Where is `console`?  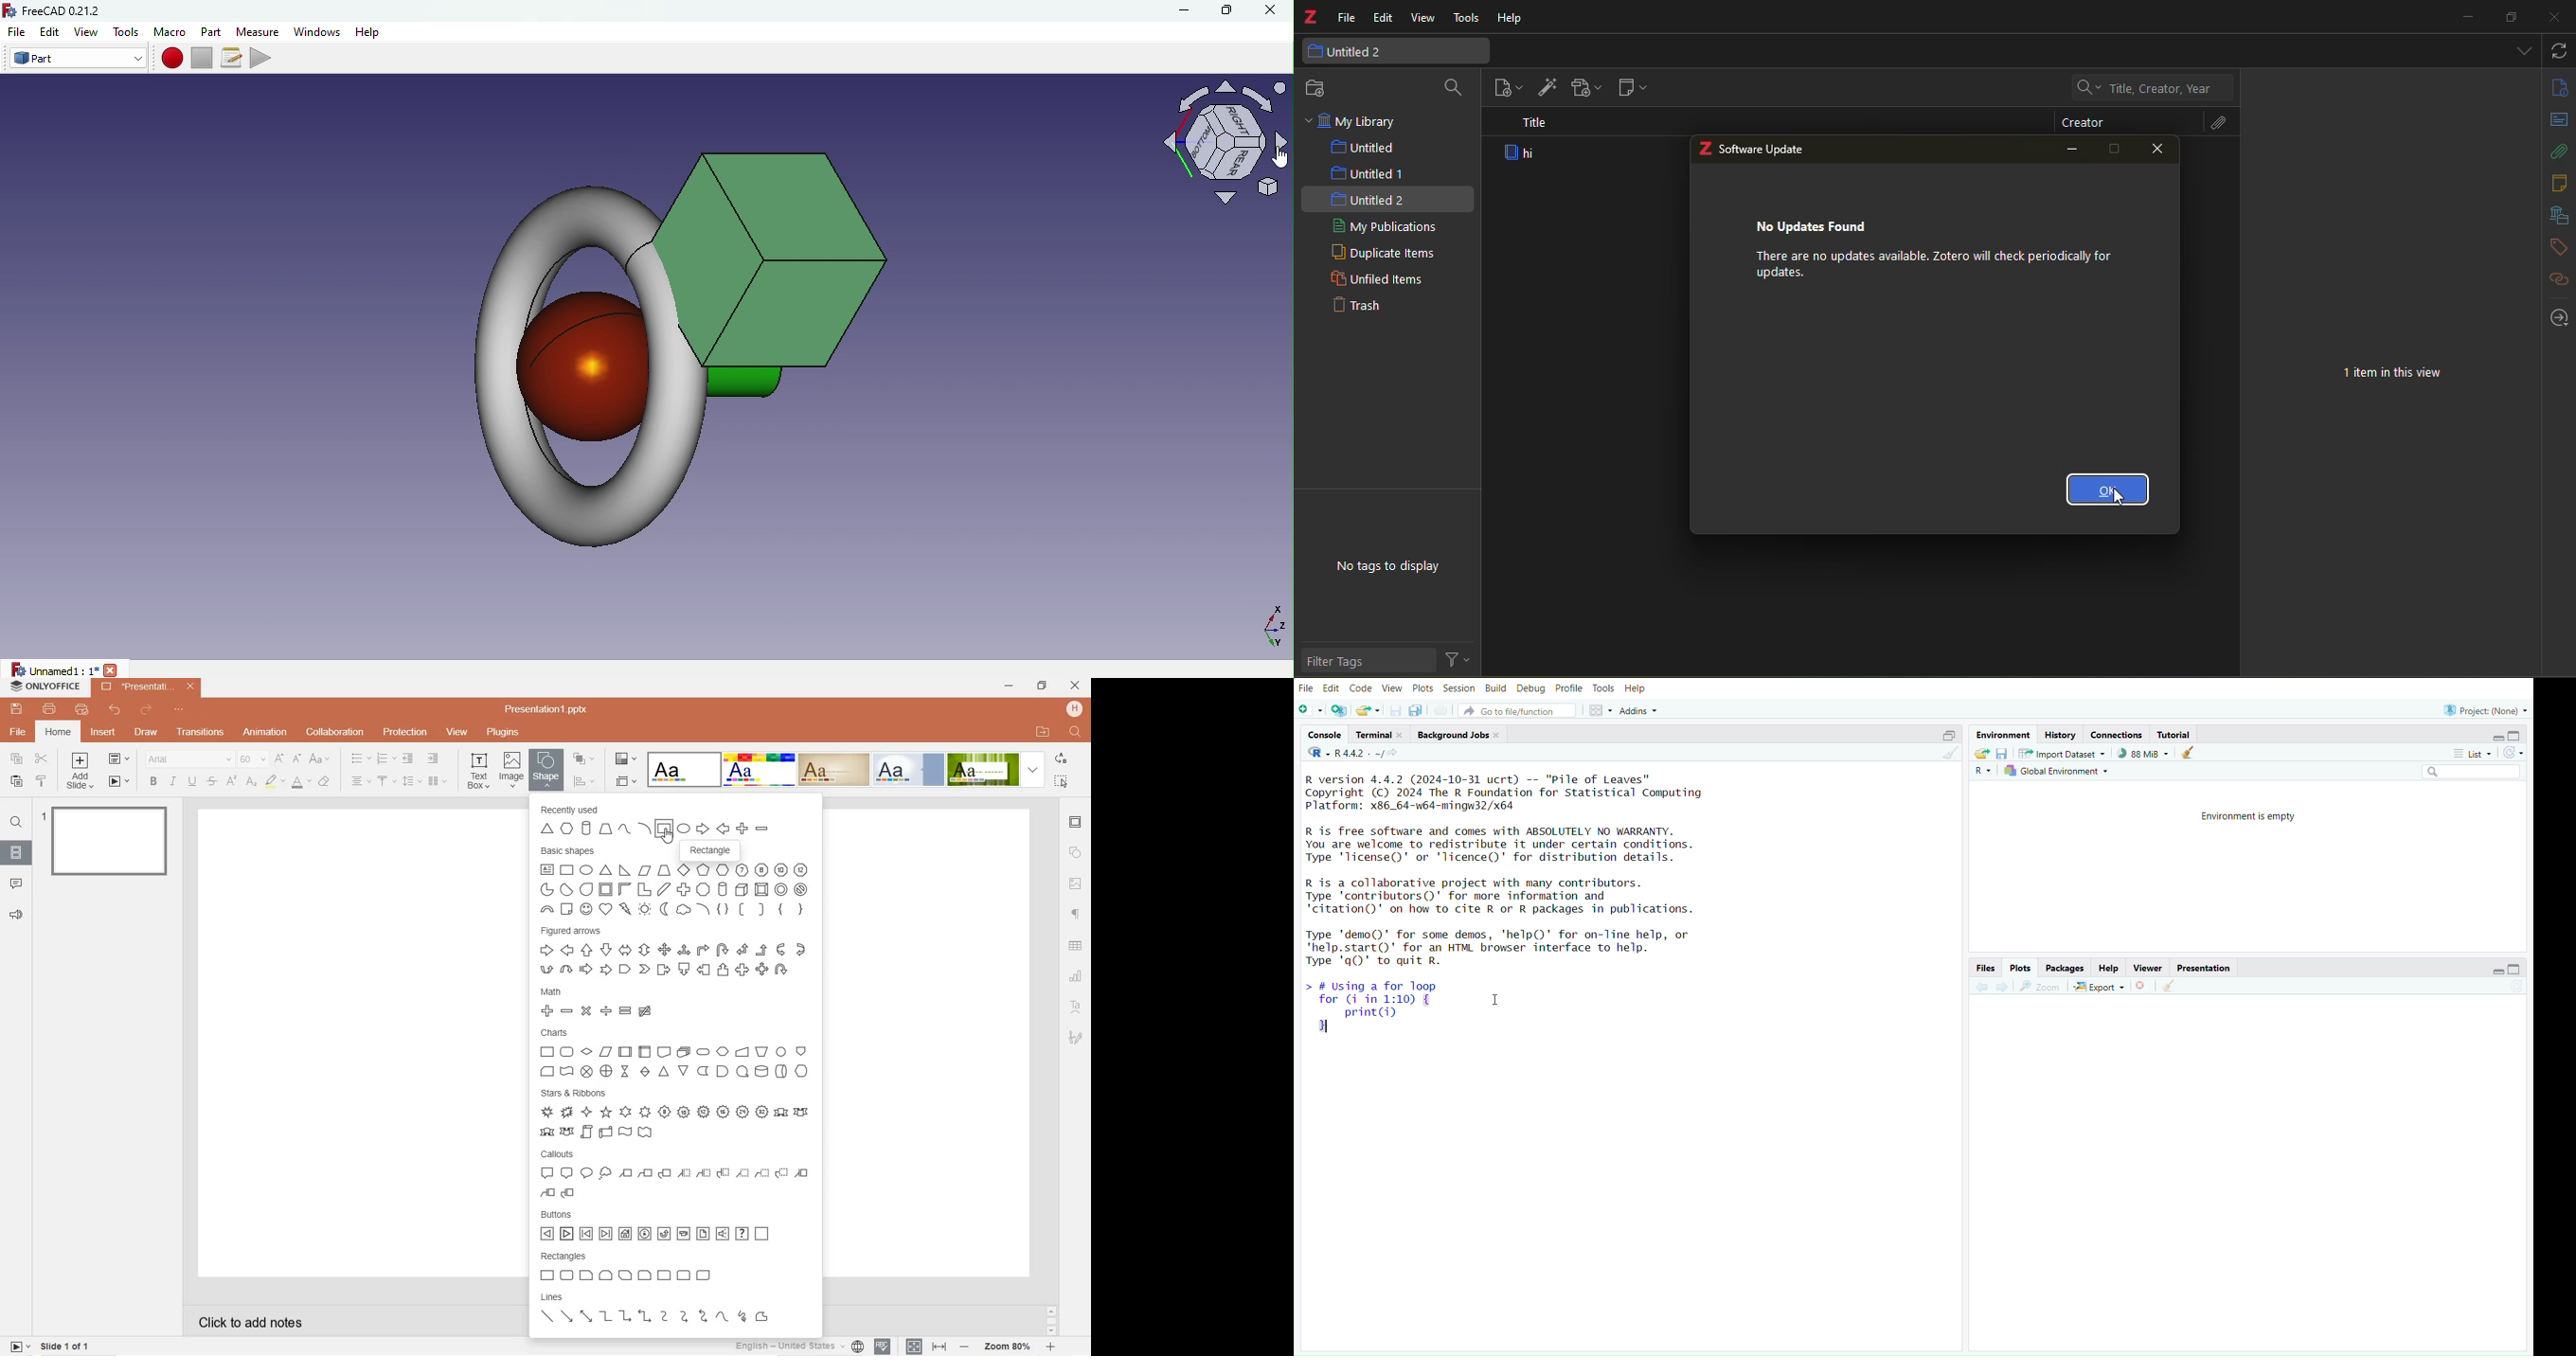
console is located at coordinates (1324, 734).